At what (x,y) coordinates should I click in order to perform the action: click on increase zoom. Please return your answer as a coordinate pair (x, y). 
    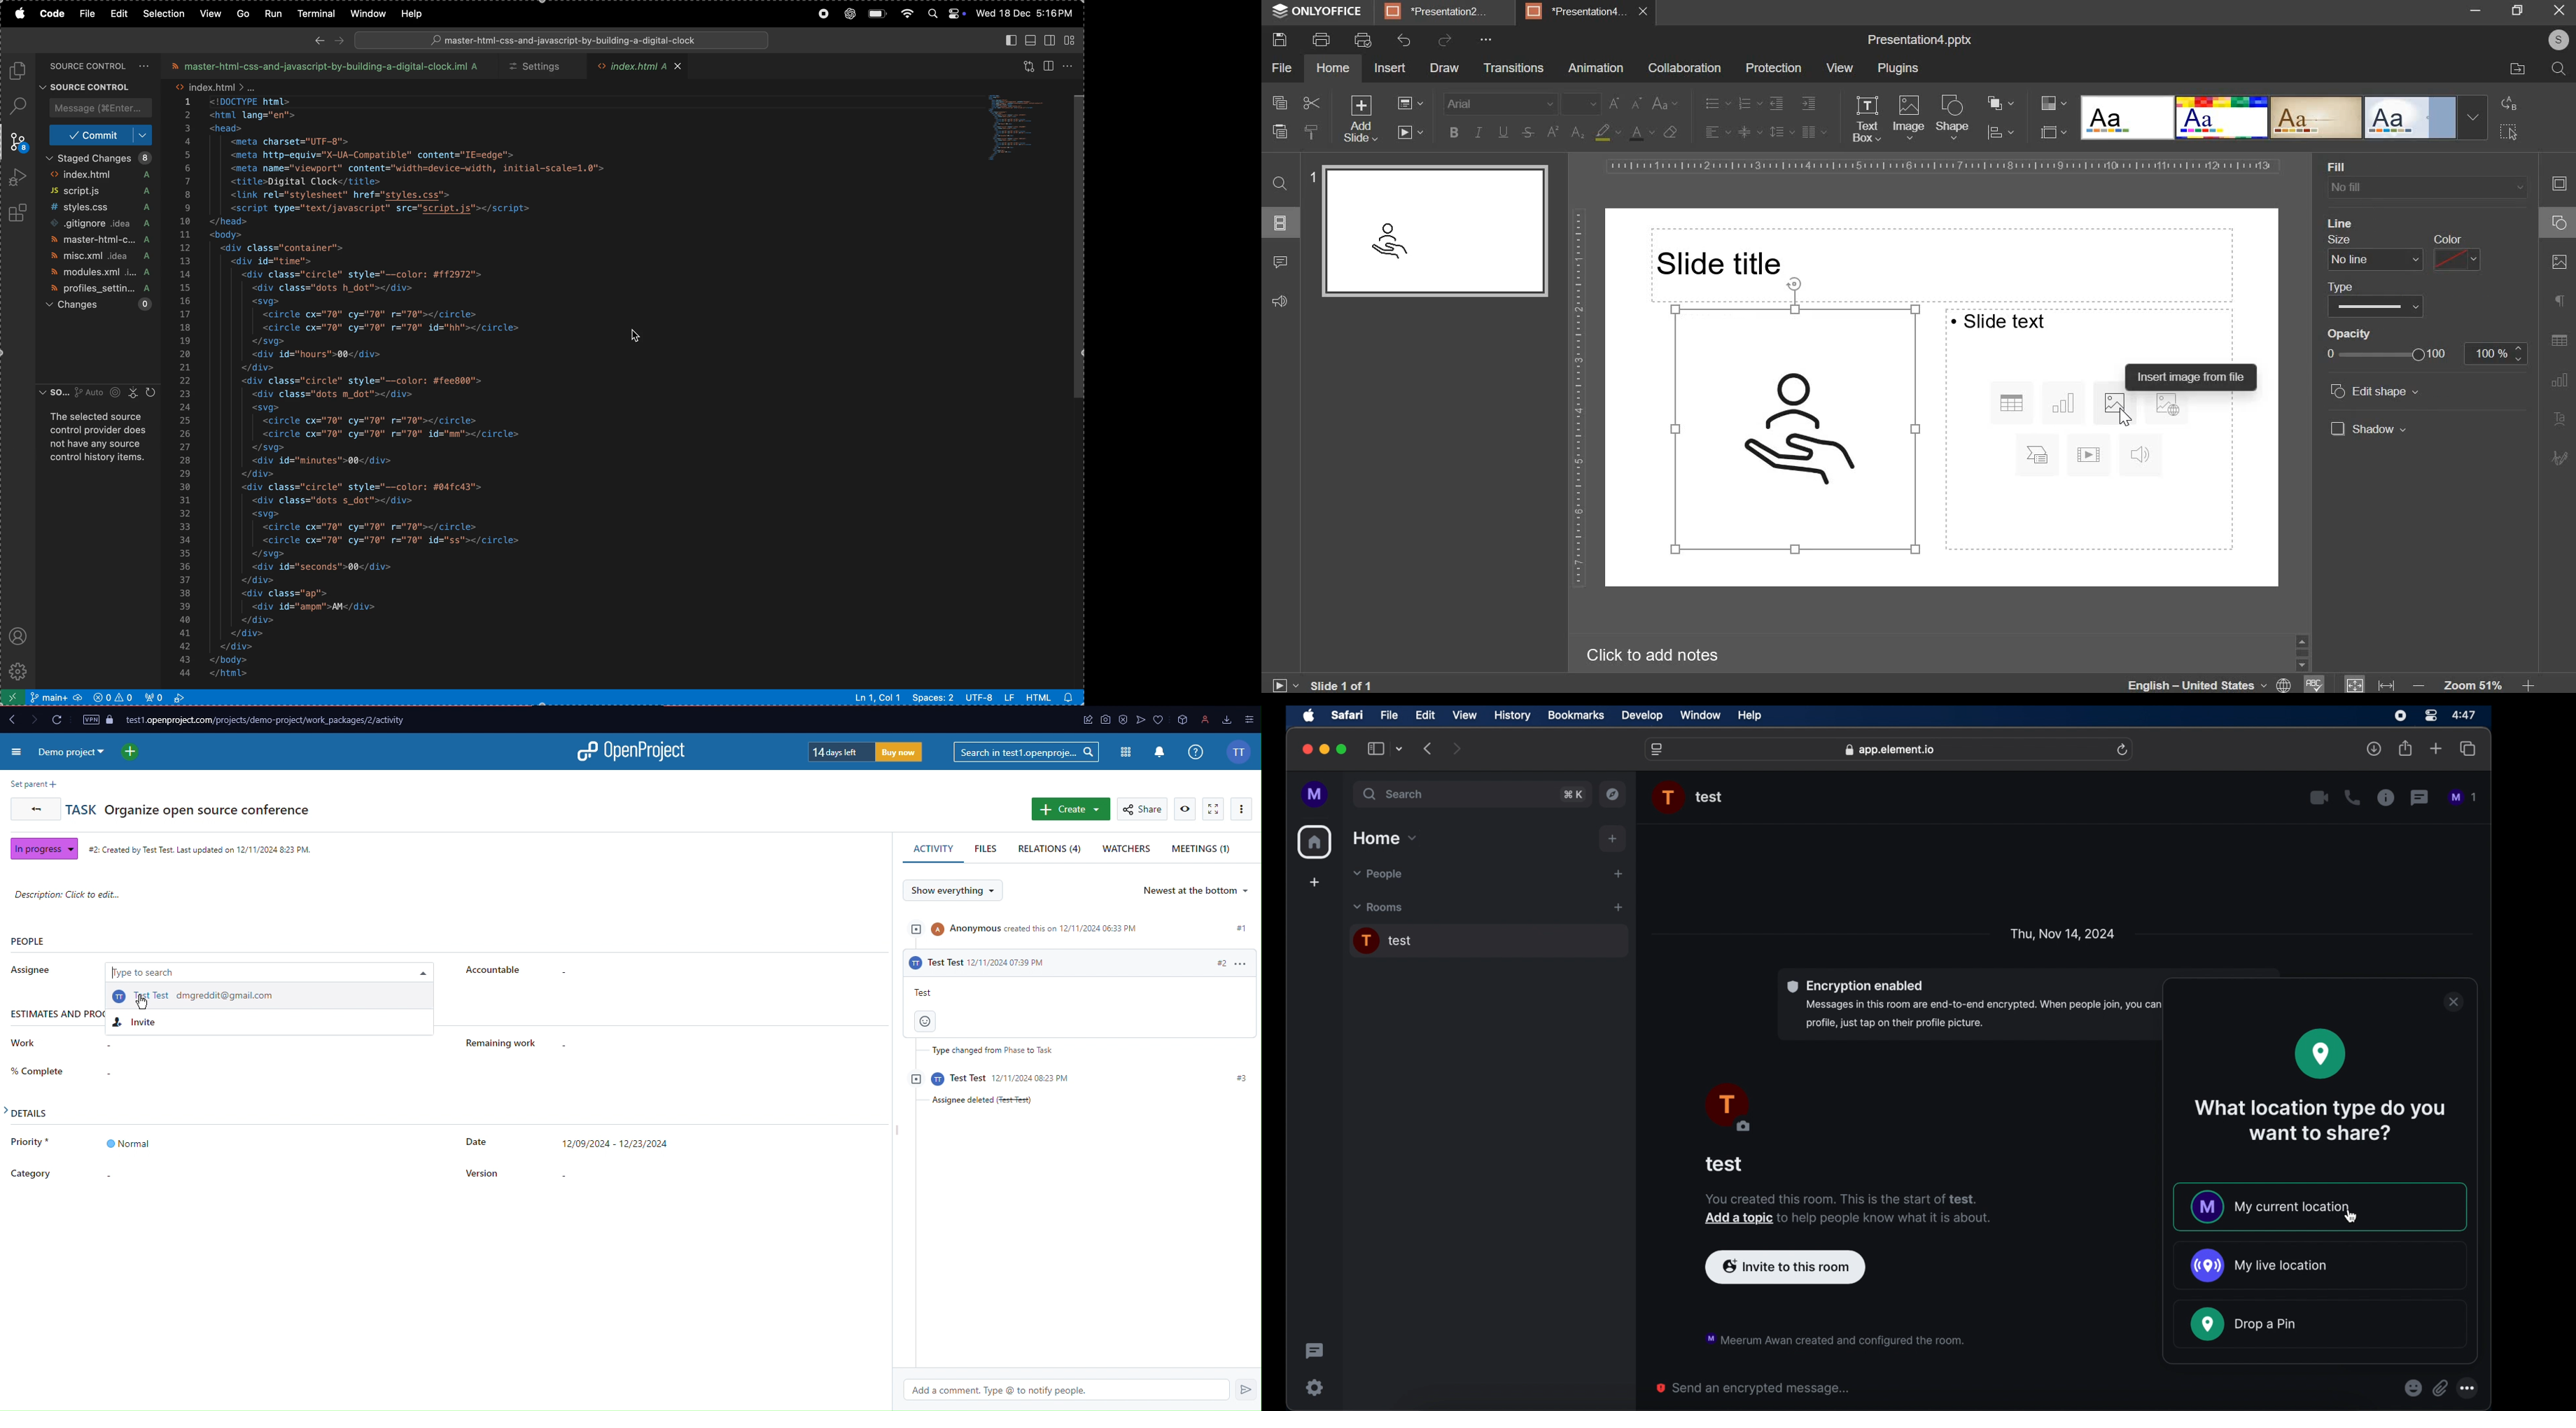
    Looking at the image, I should click on (2528, 685).